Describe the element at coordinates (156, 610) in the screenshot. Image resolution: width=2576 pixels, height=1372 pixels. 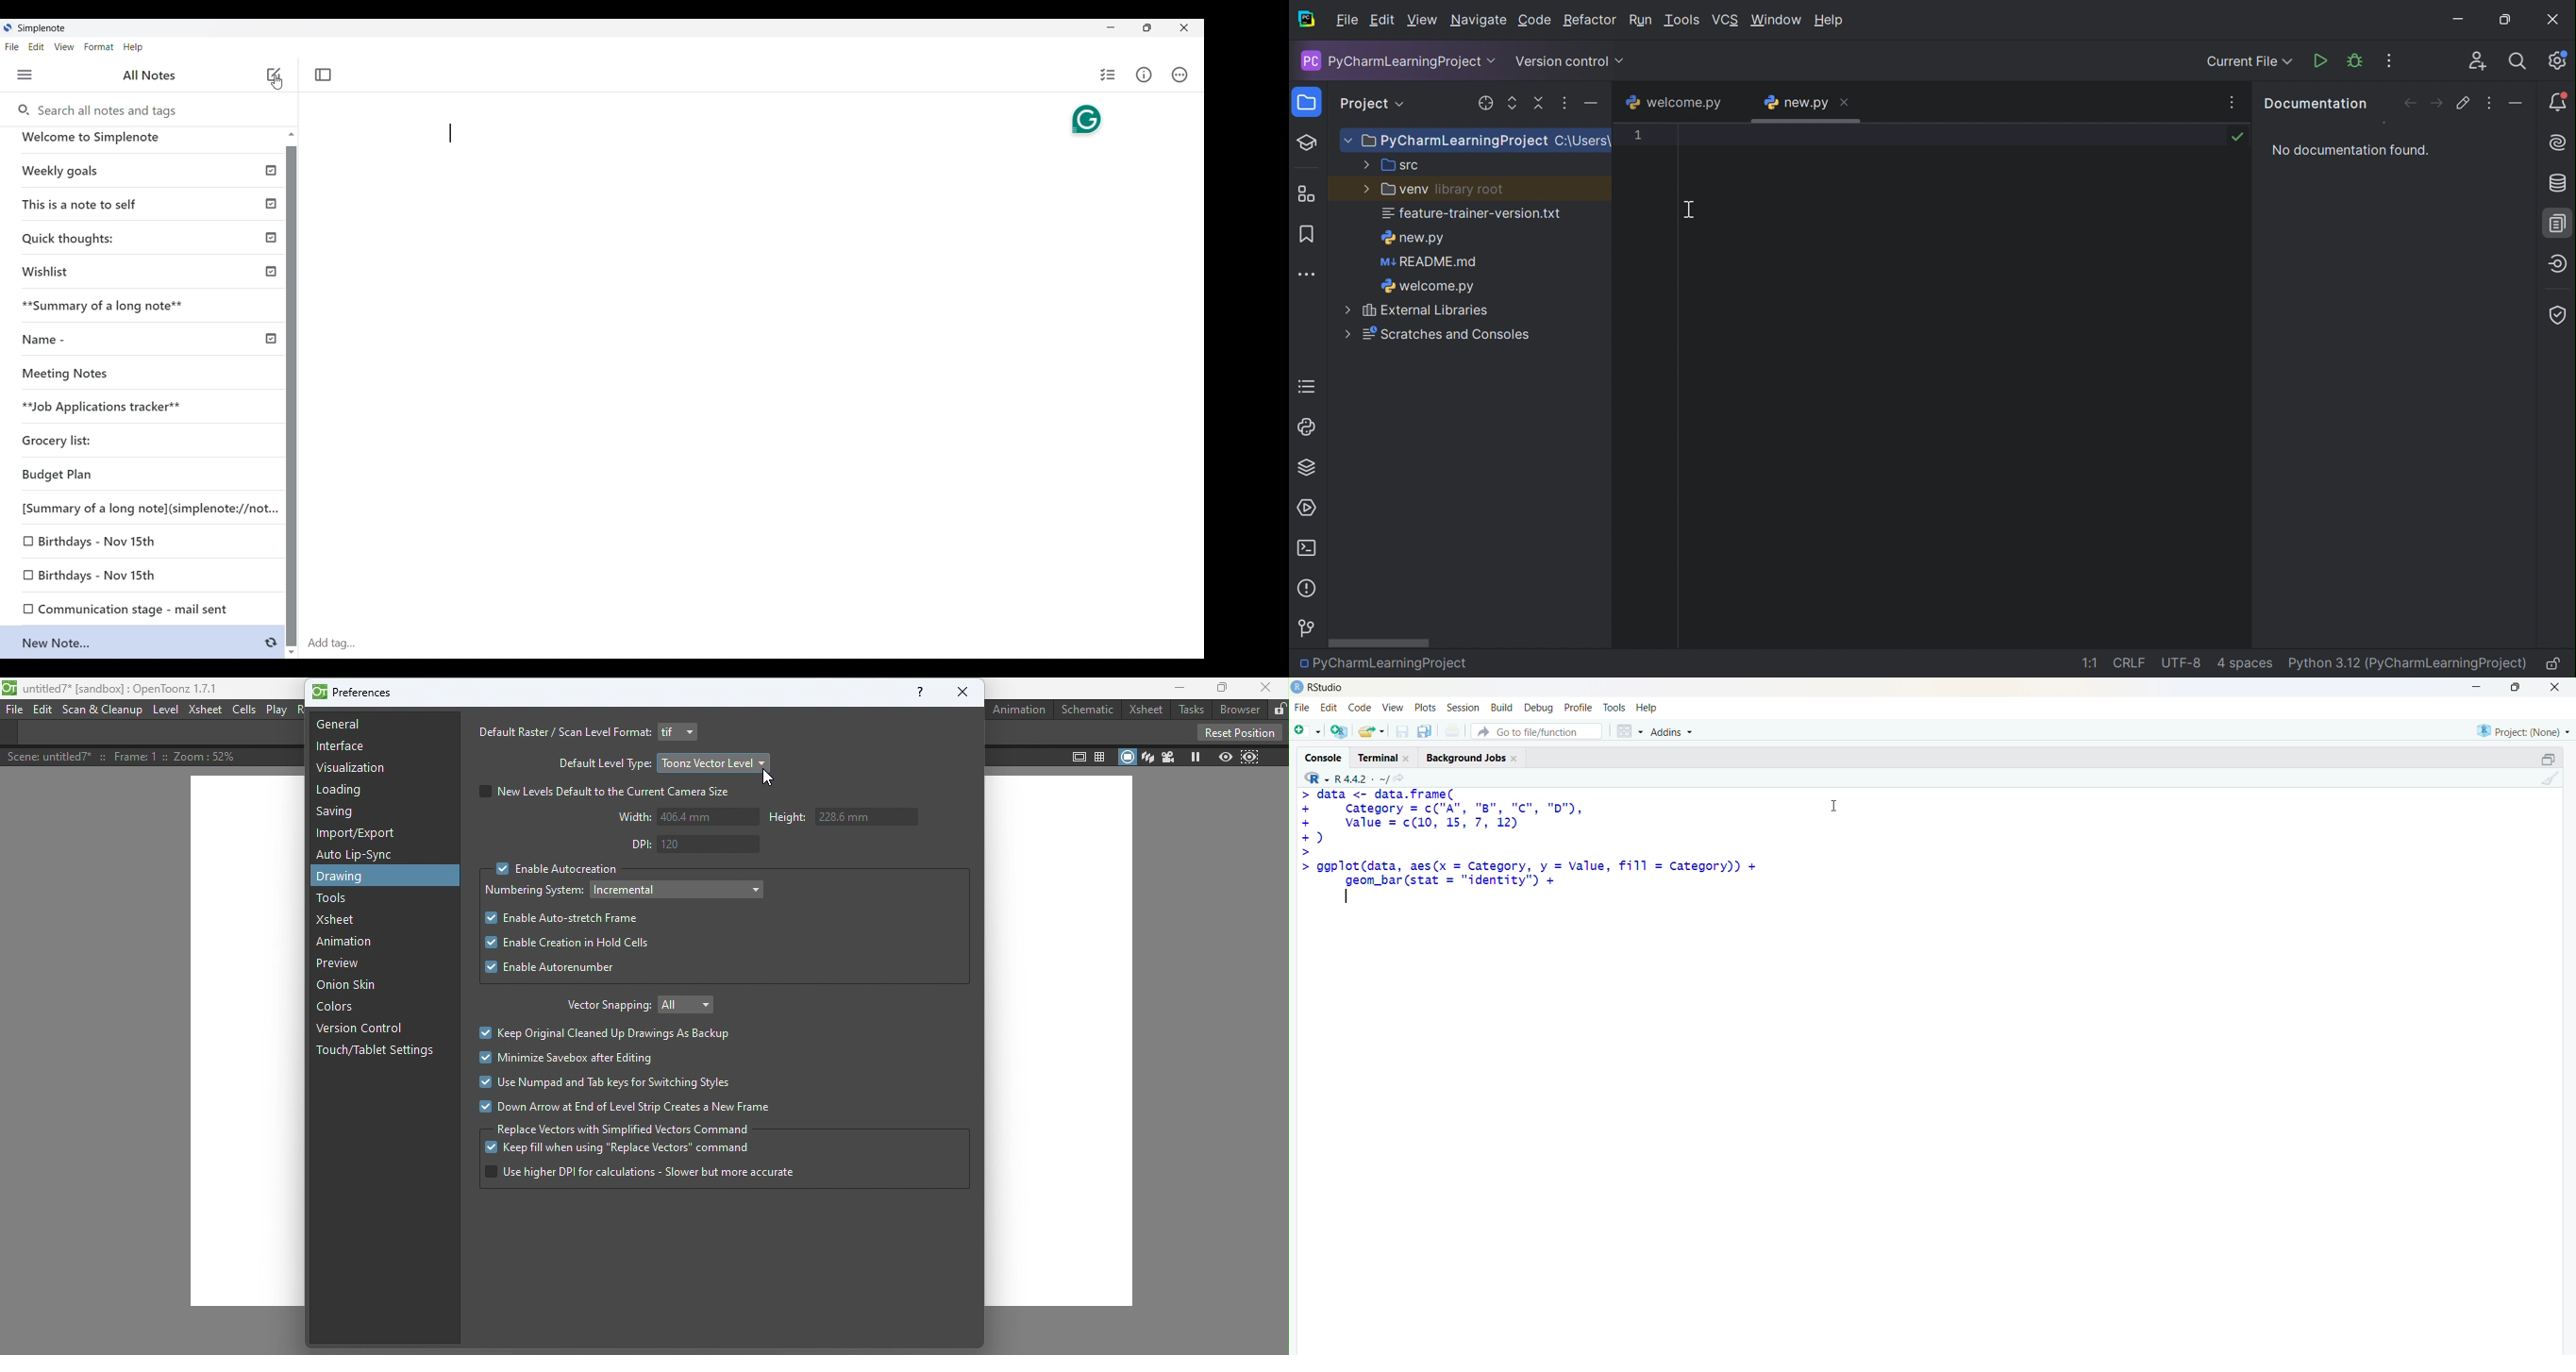
I see `Unpublished note` at that location.